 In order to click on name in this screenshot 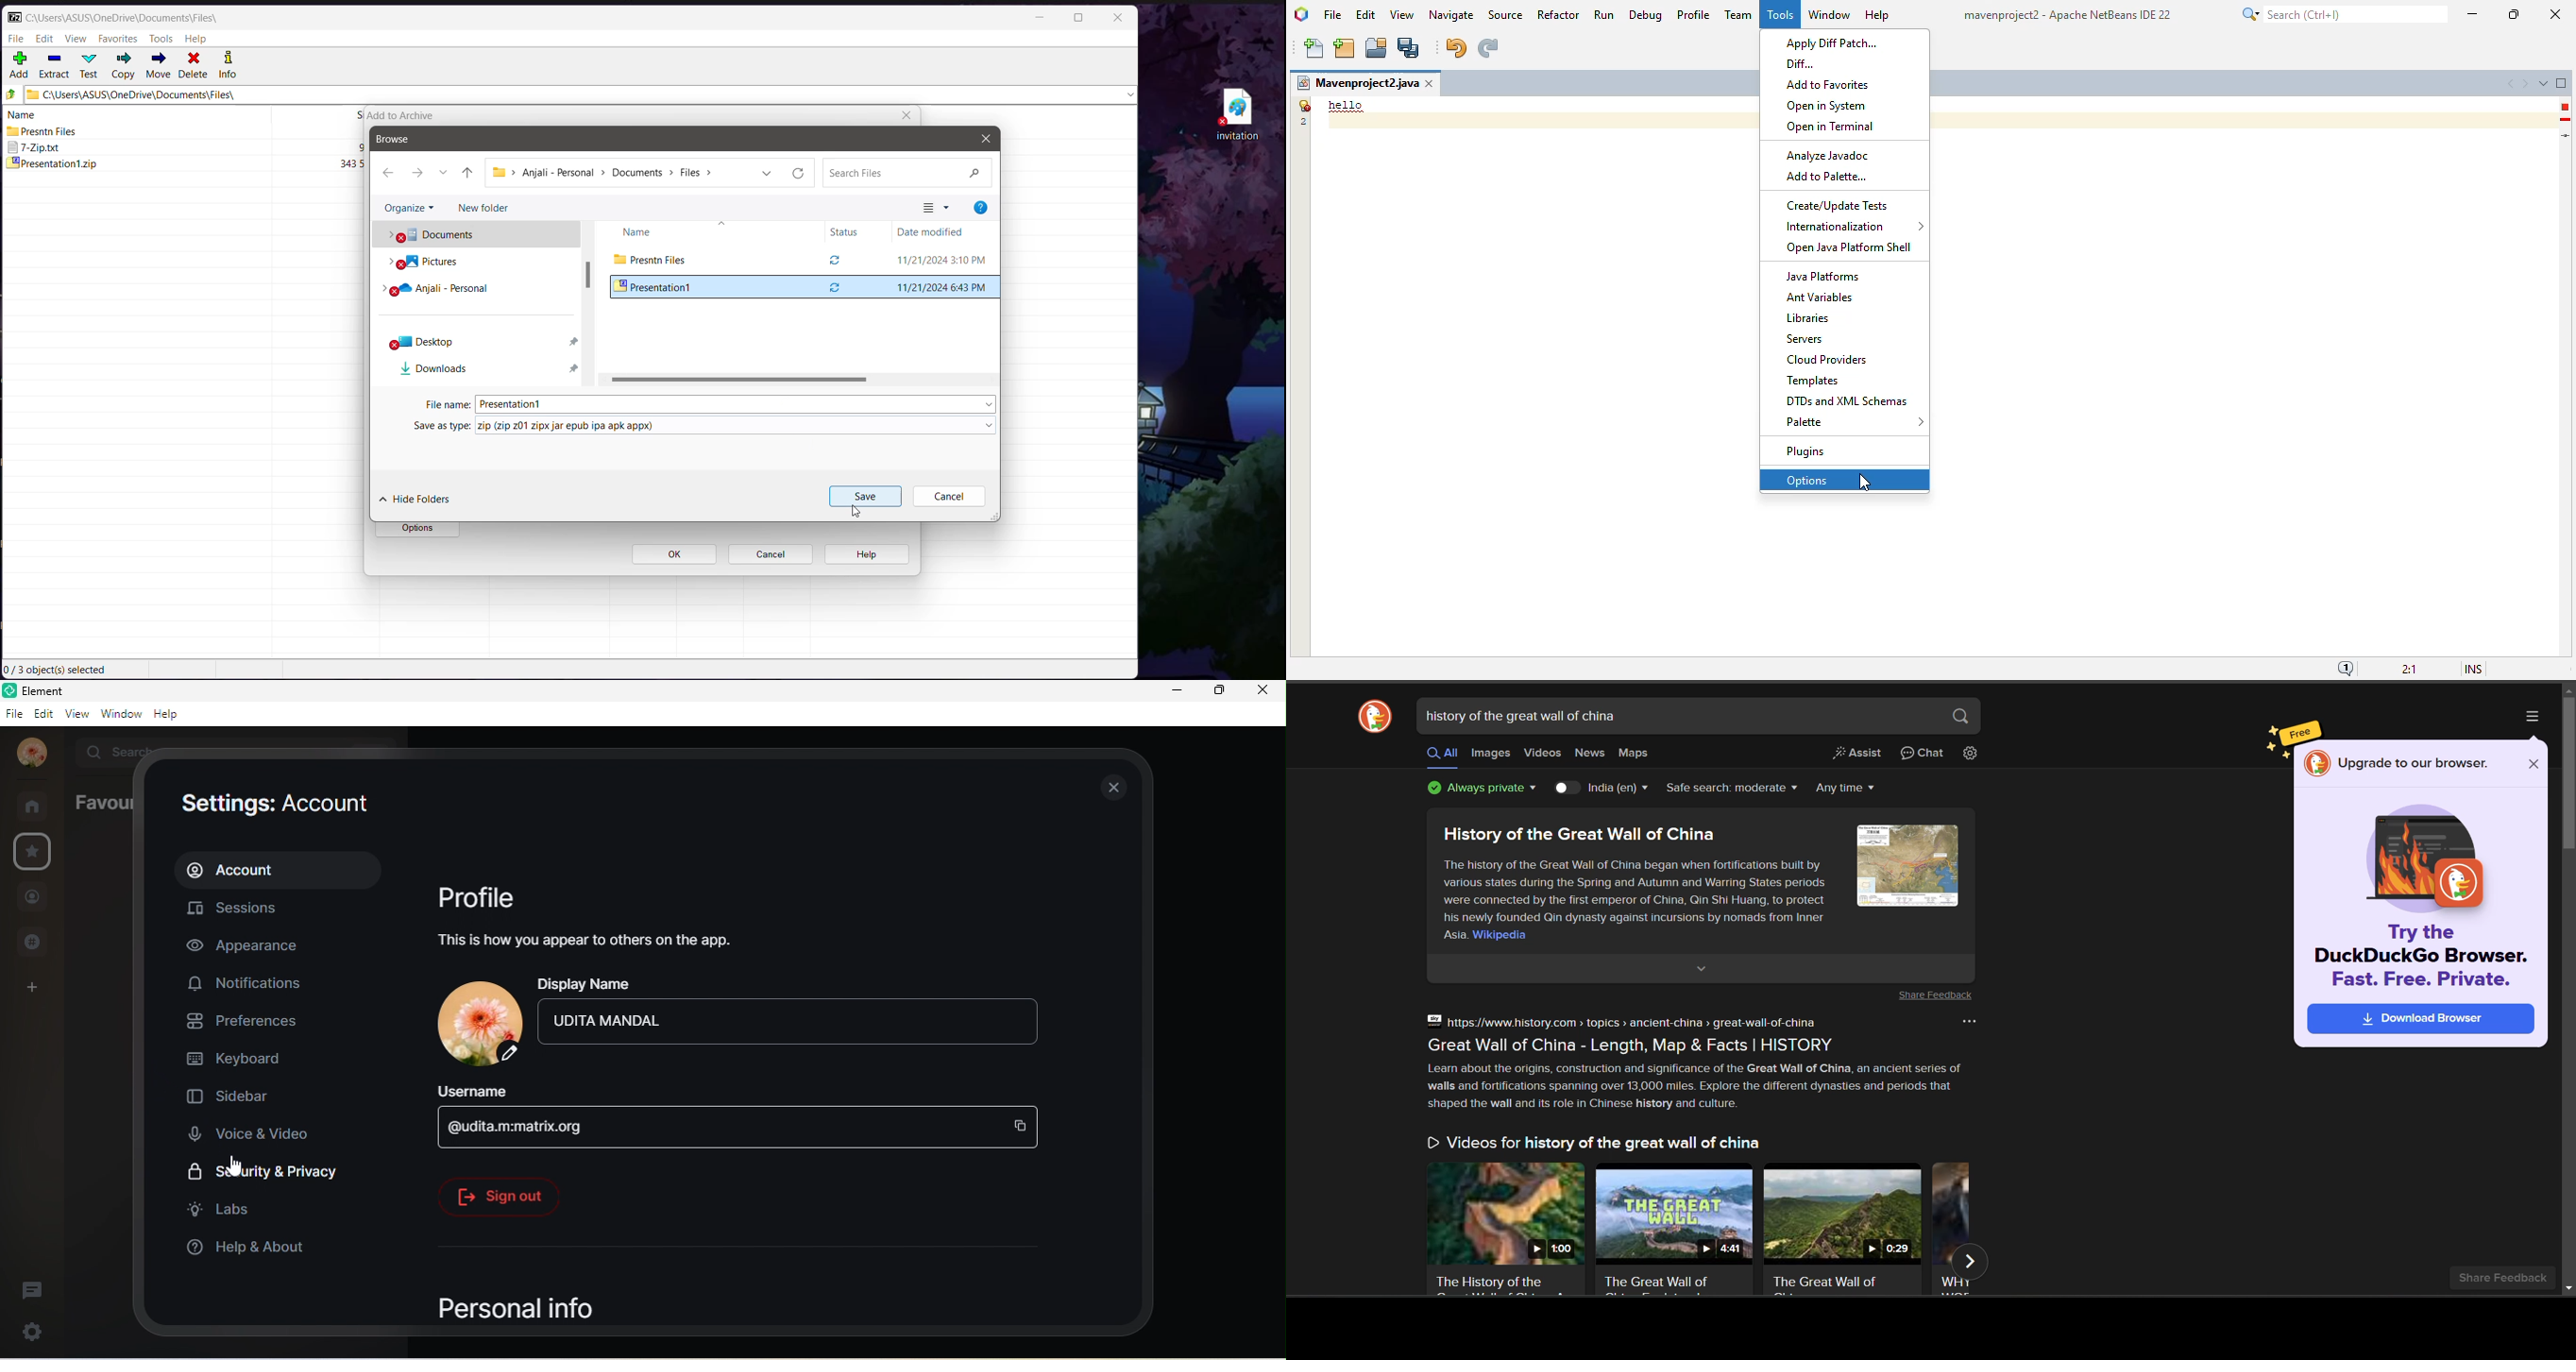, I will do `click(22, 114)`.